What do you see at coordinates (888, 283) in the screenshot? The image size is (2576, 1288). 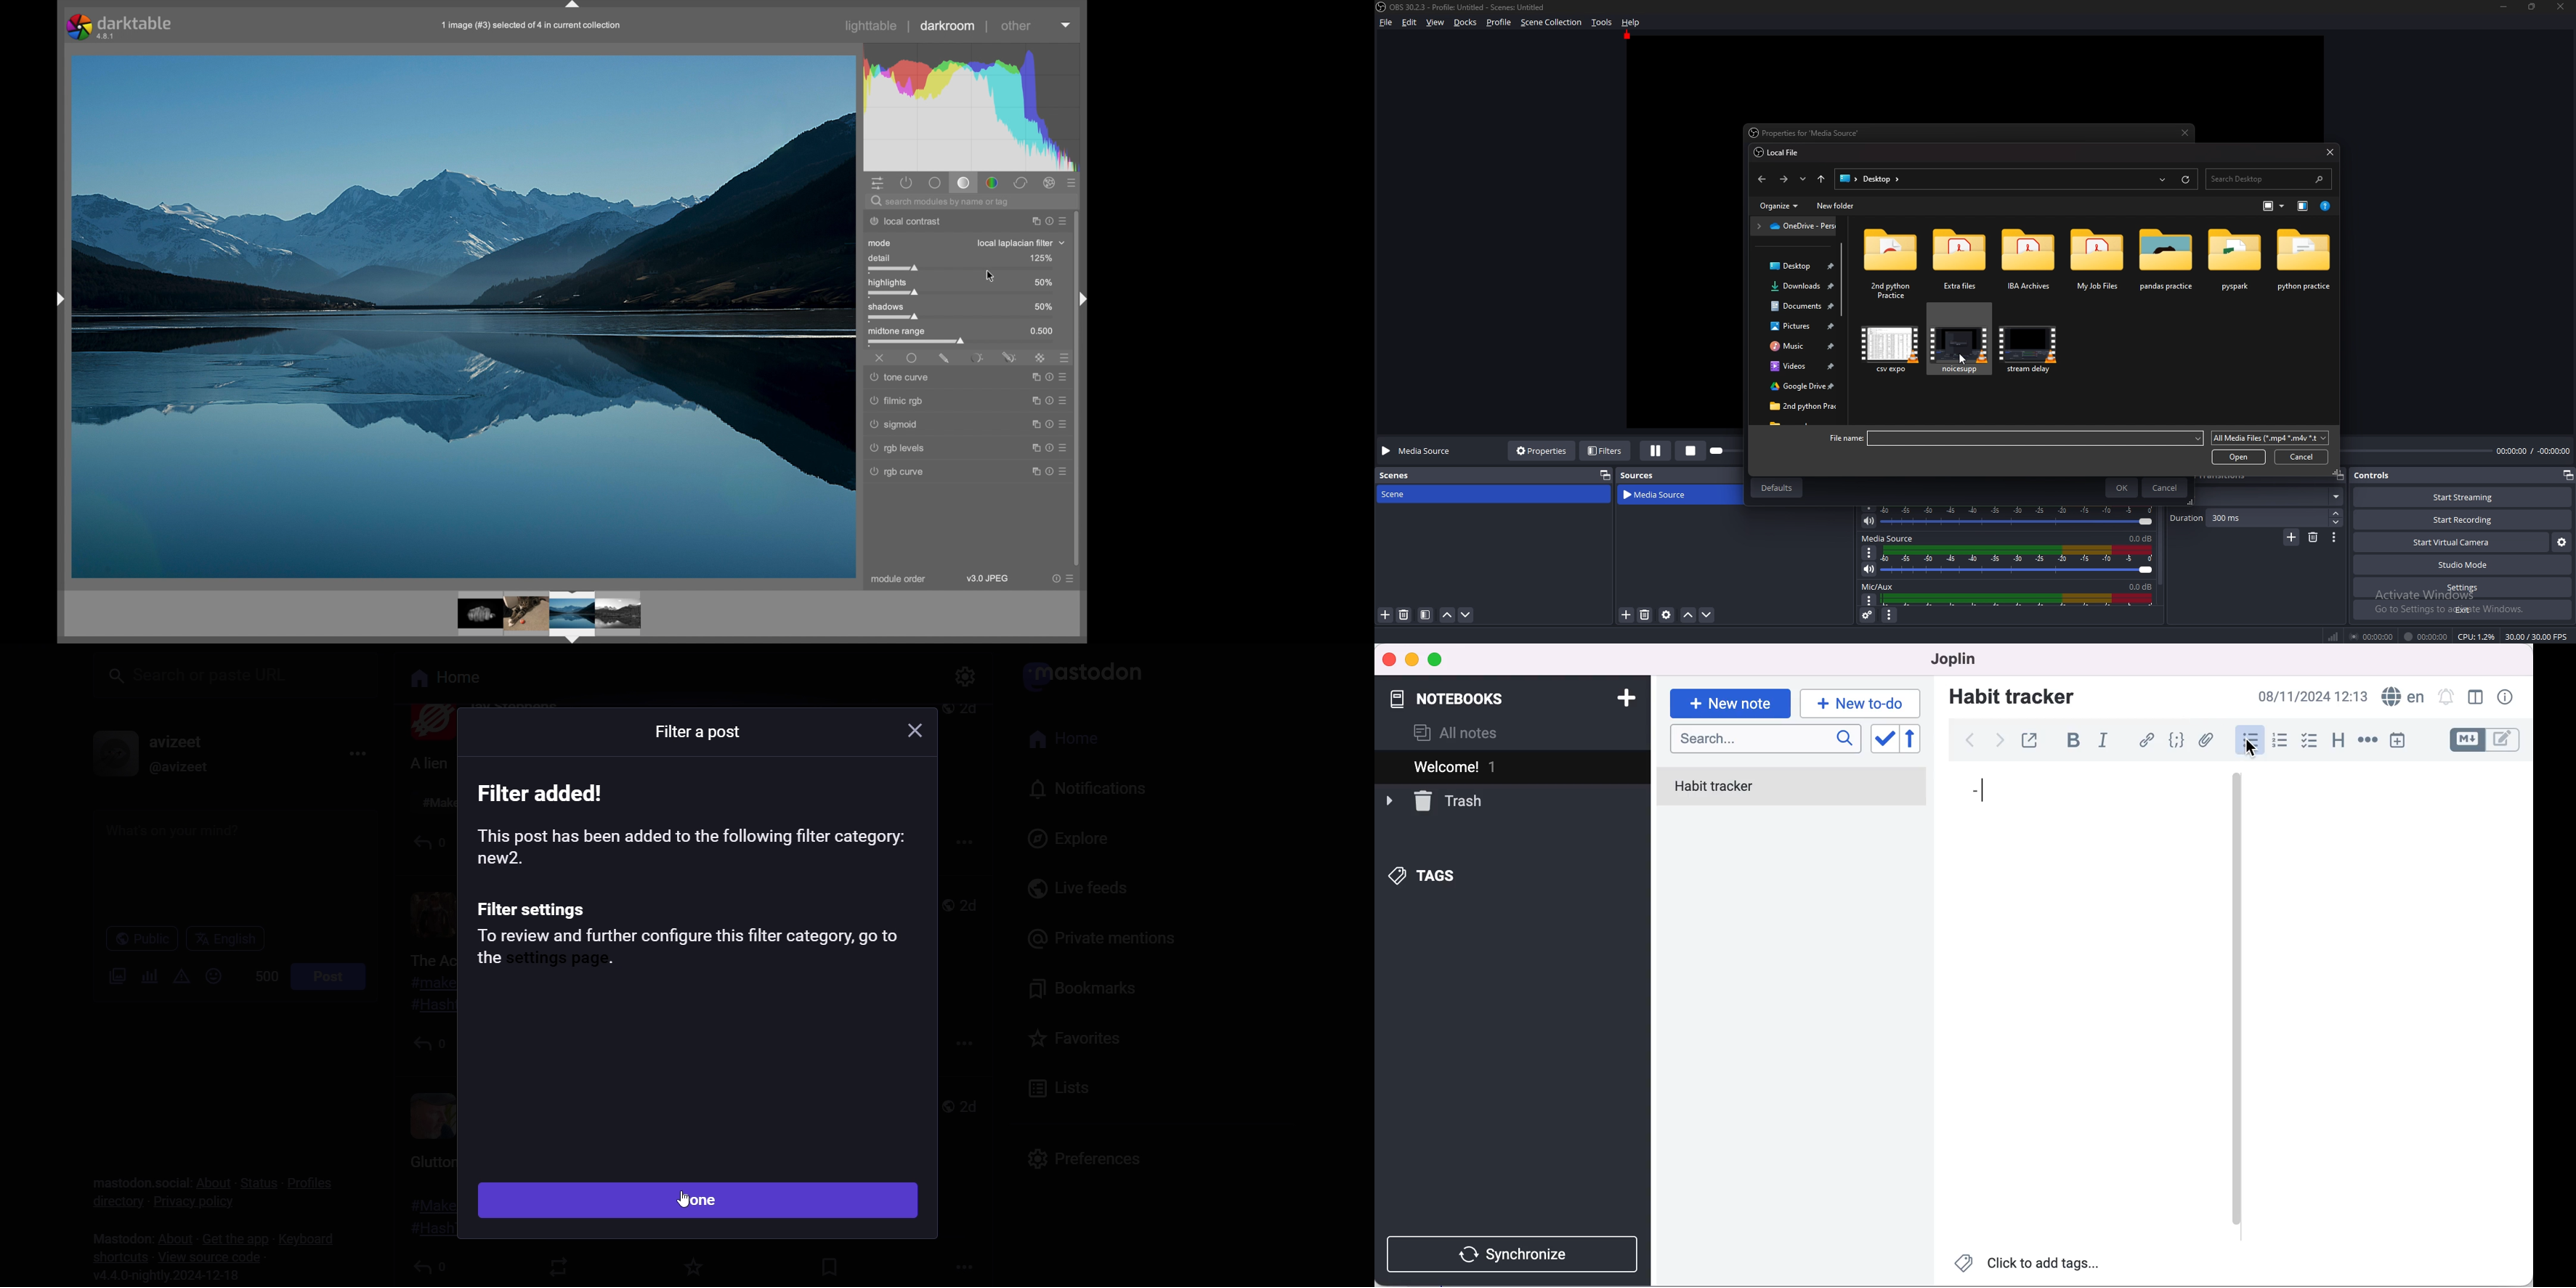 I see `highlights` at bounding box center [888, 283].